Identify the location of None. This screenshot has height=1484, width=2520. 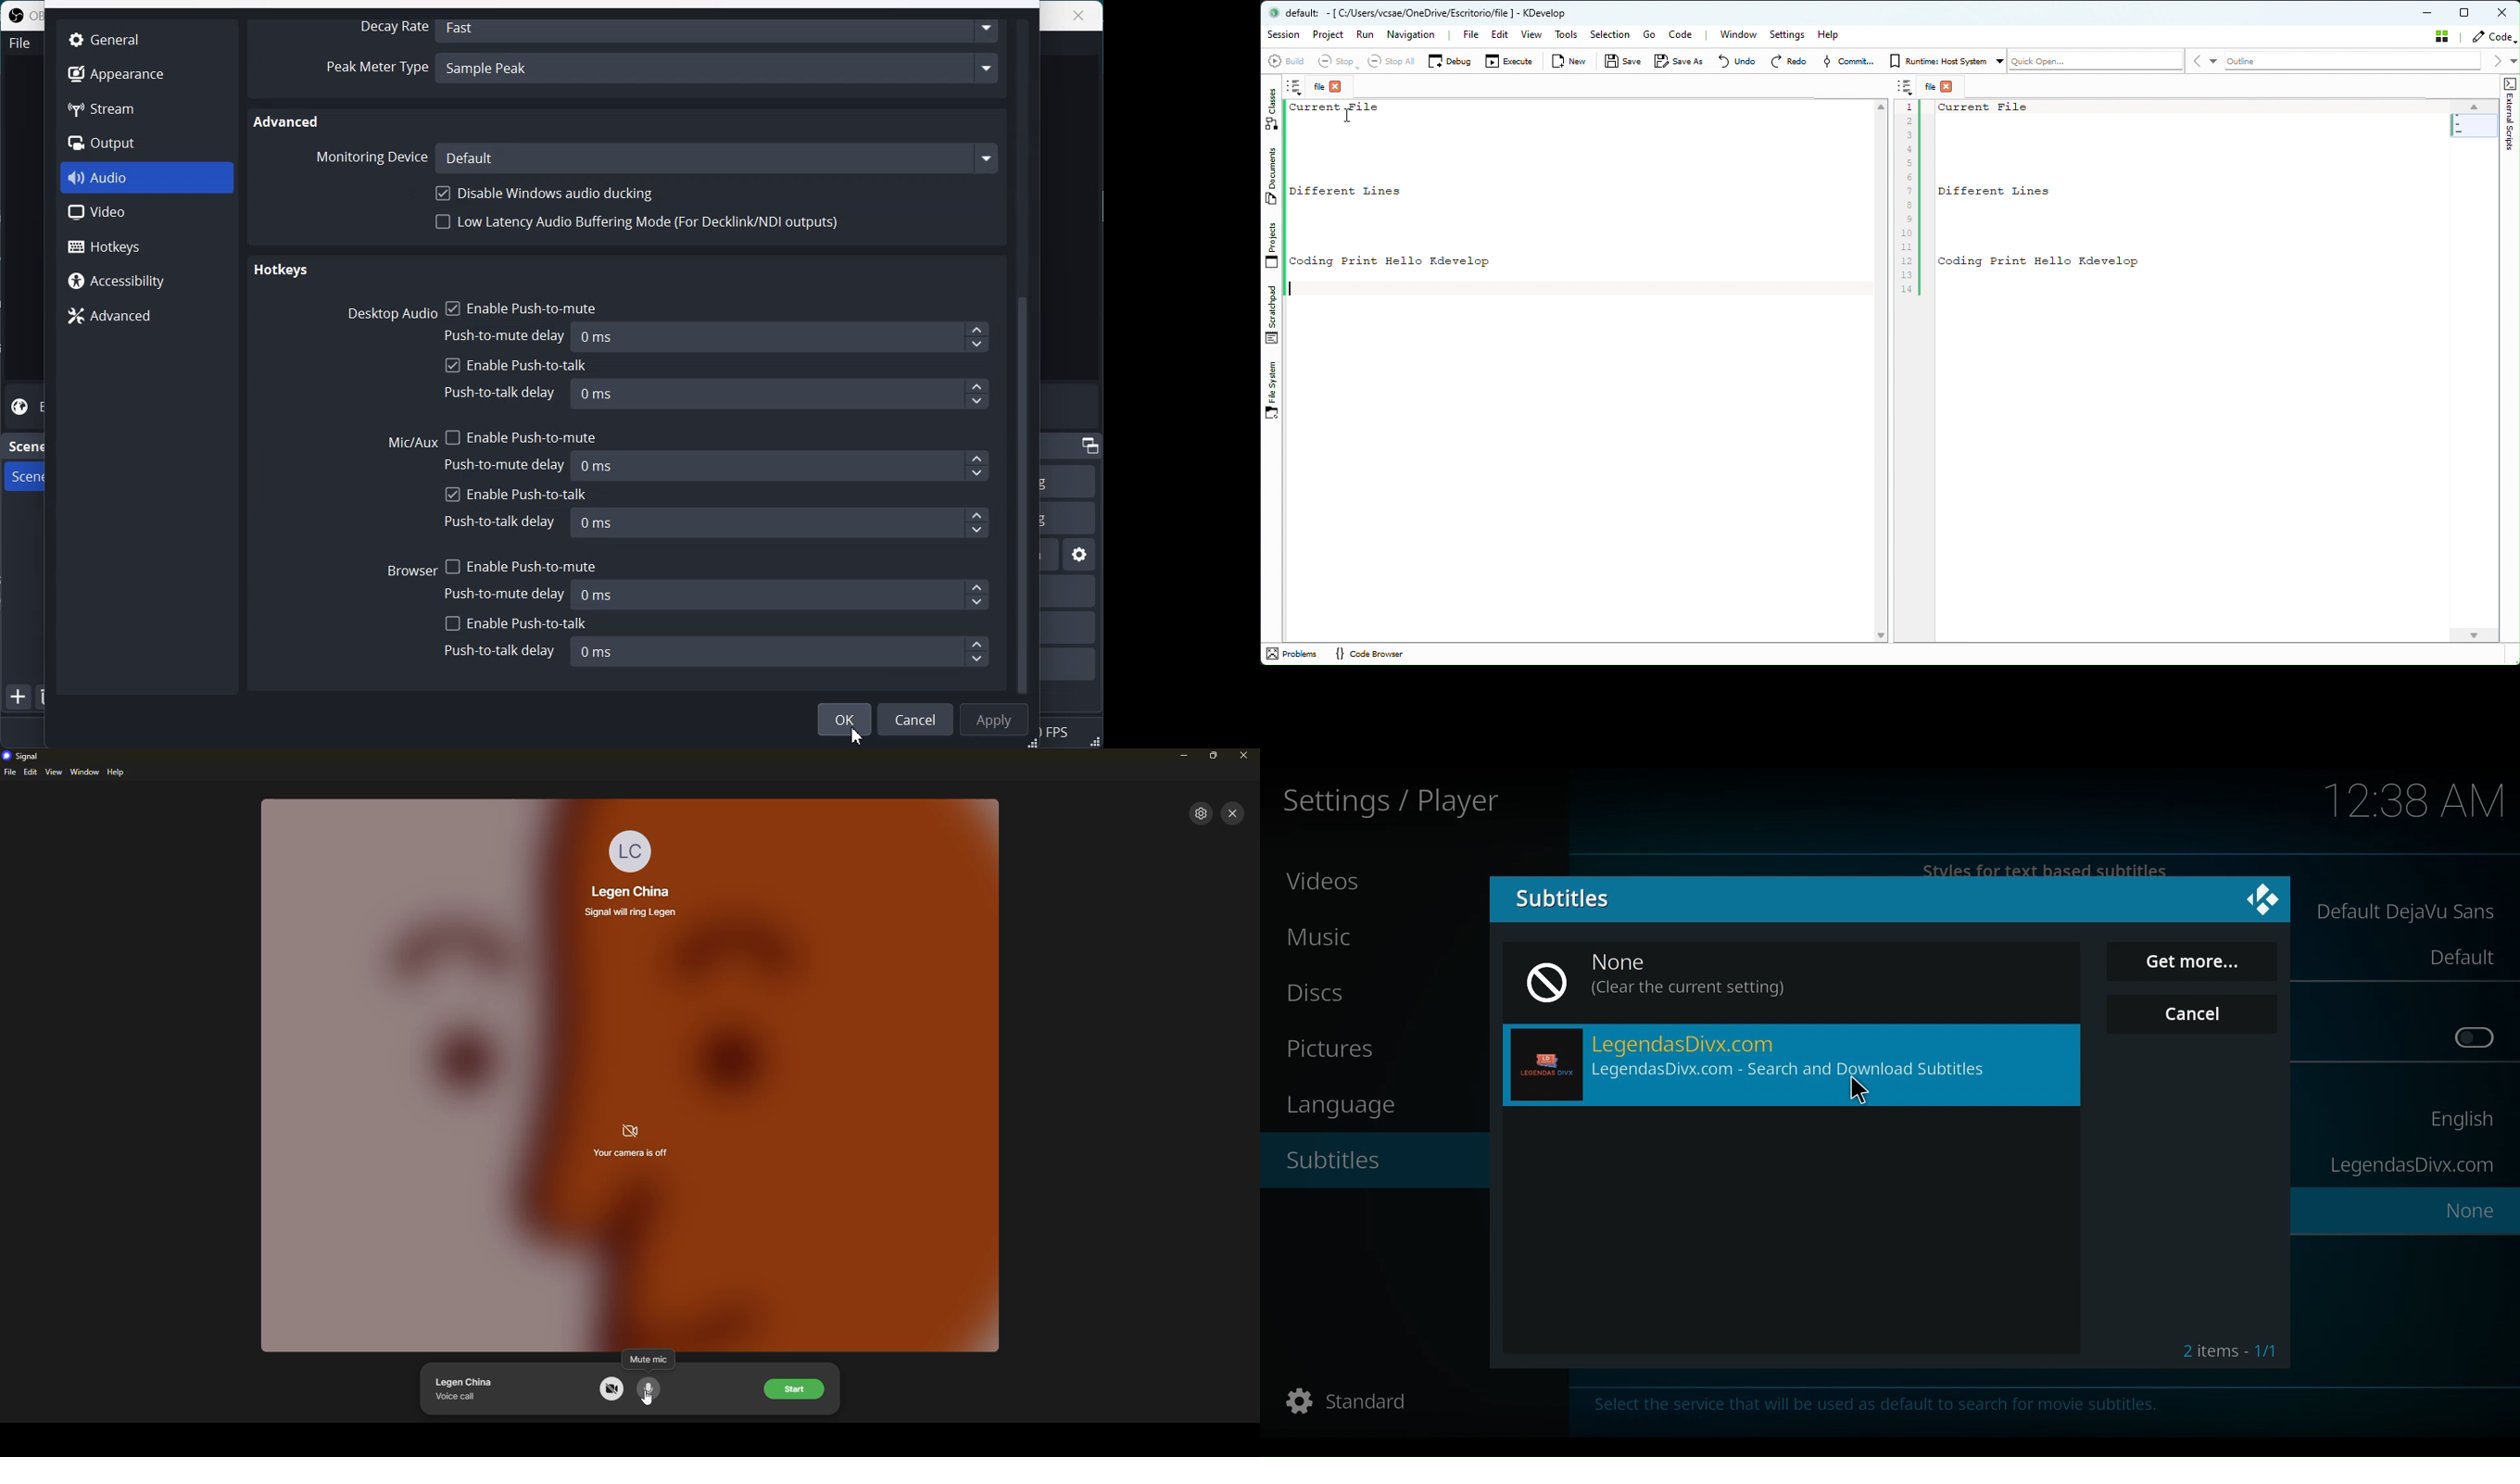
(1632, 964).